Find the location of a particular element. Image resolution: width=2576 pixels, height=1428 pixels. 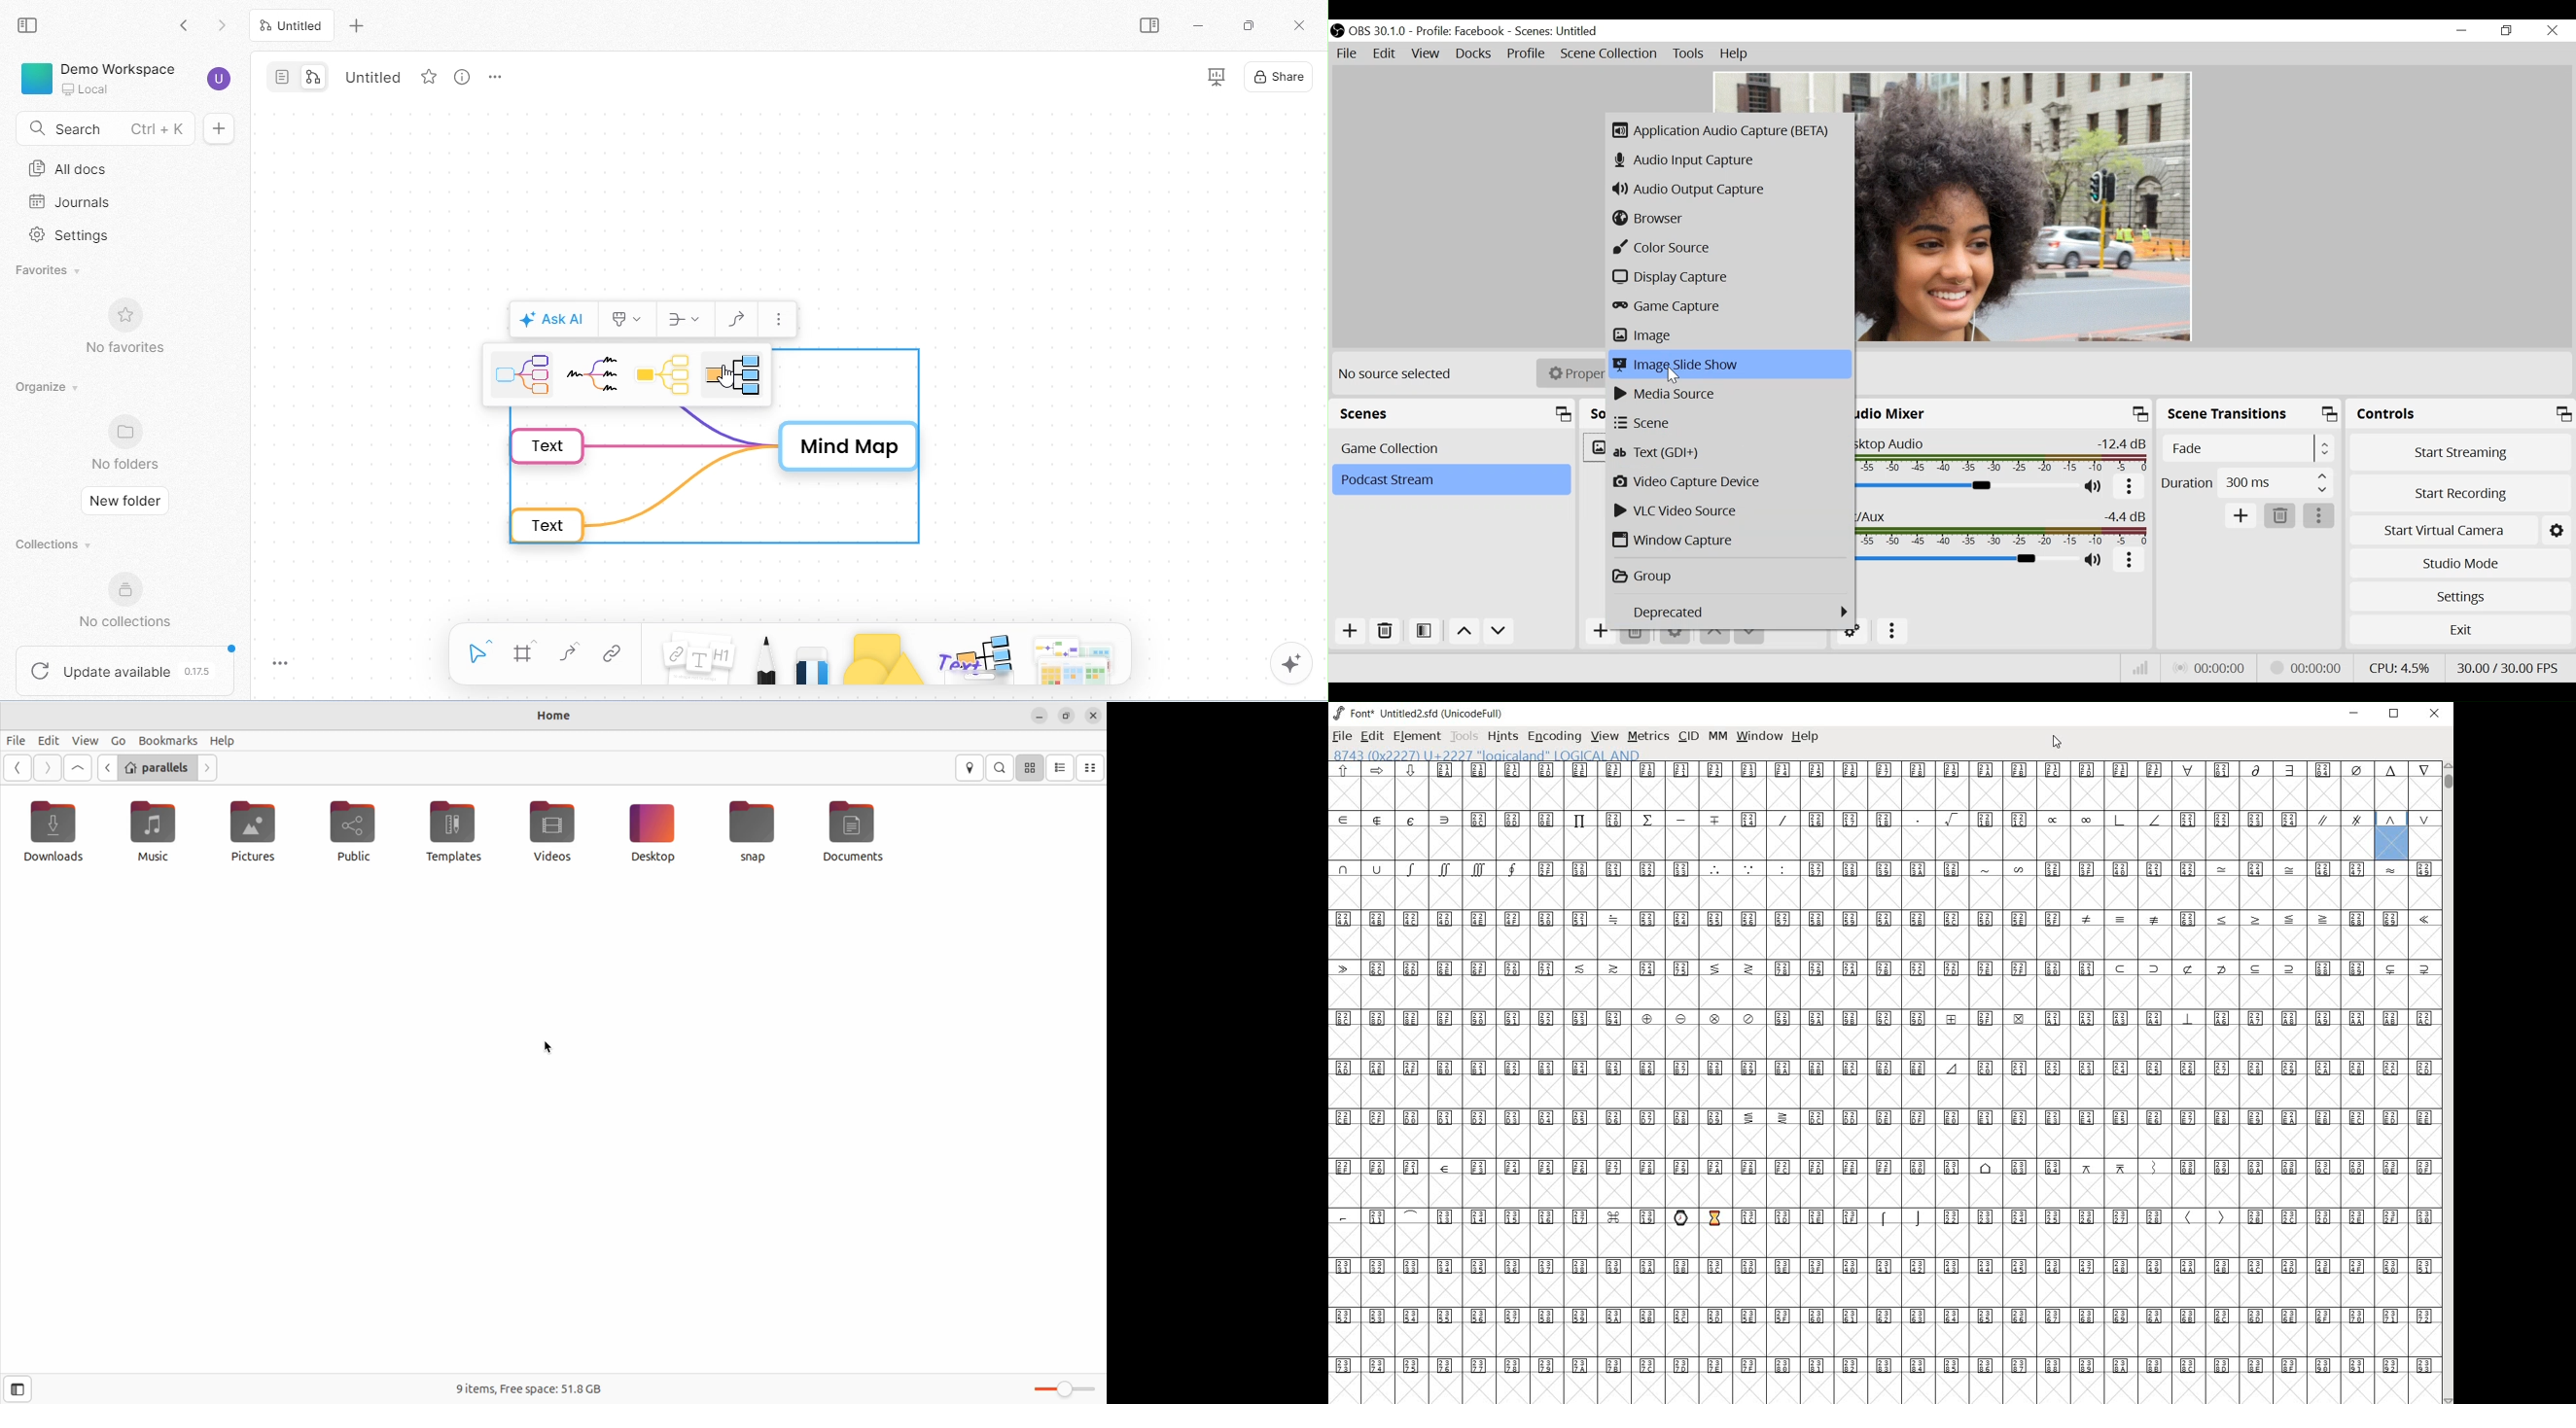

Add Scene Transition is located at coordinates (2240, 516).